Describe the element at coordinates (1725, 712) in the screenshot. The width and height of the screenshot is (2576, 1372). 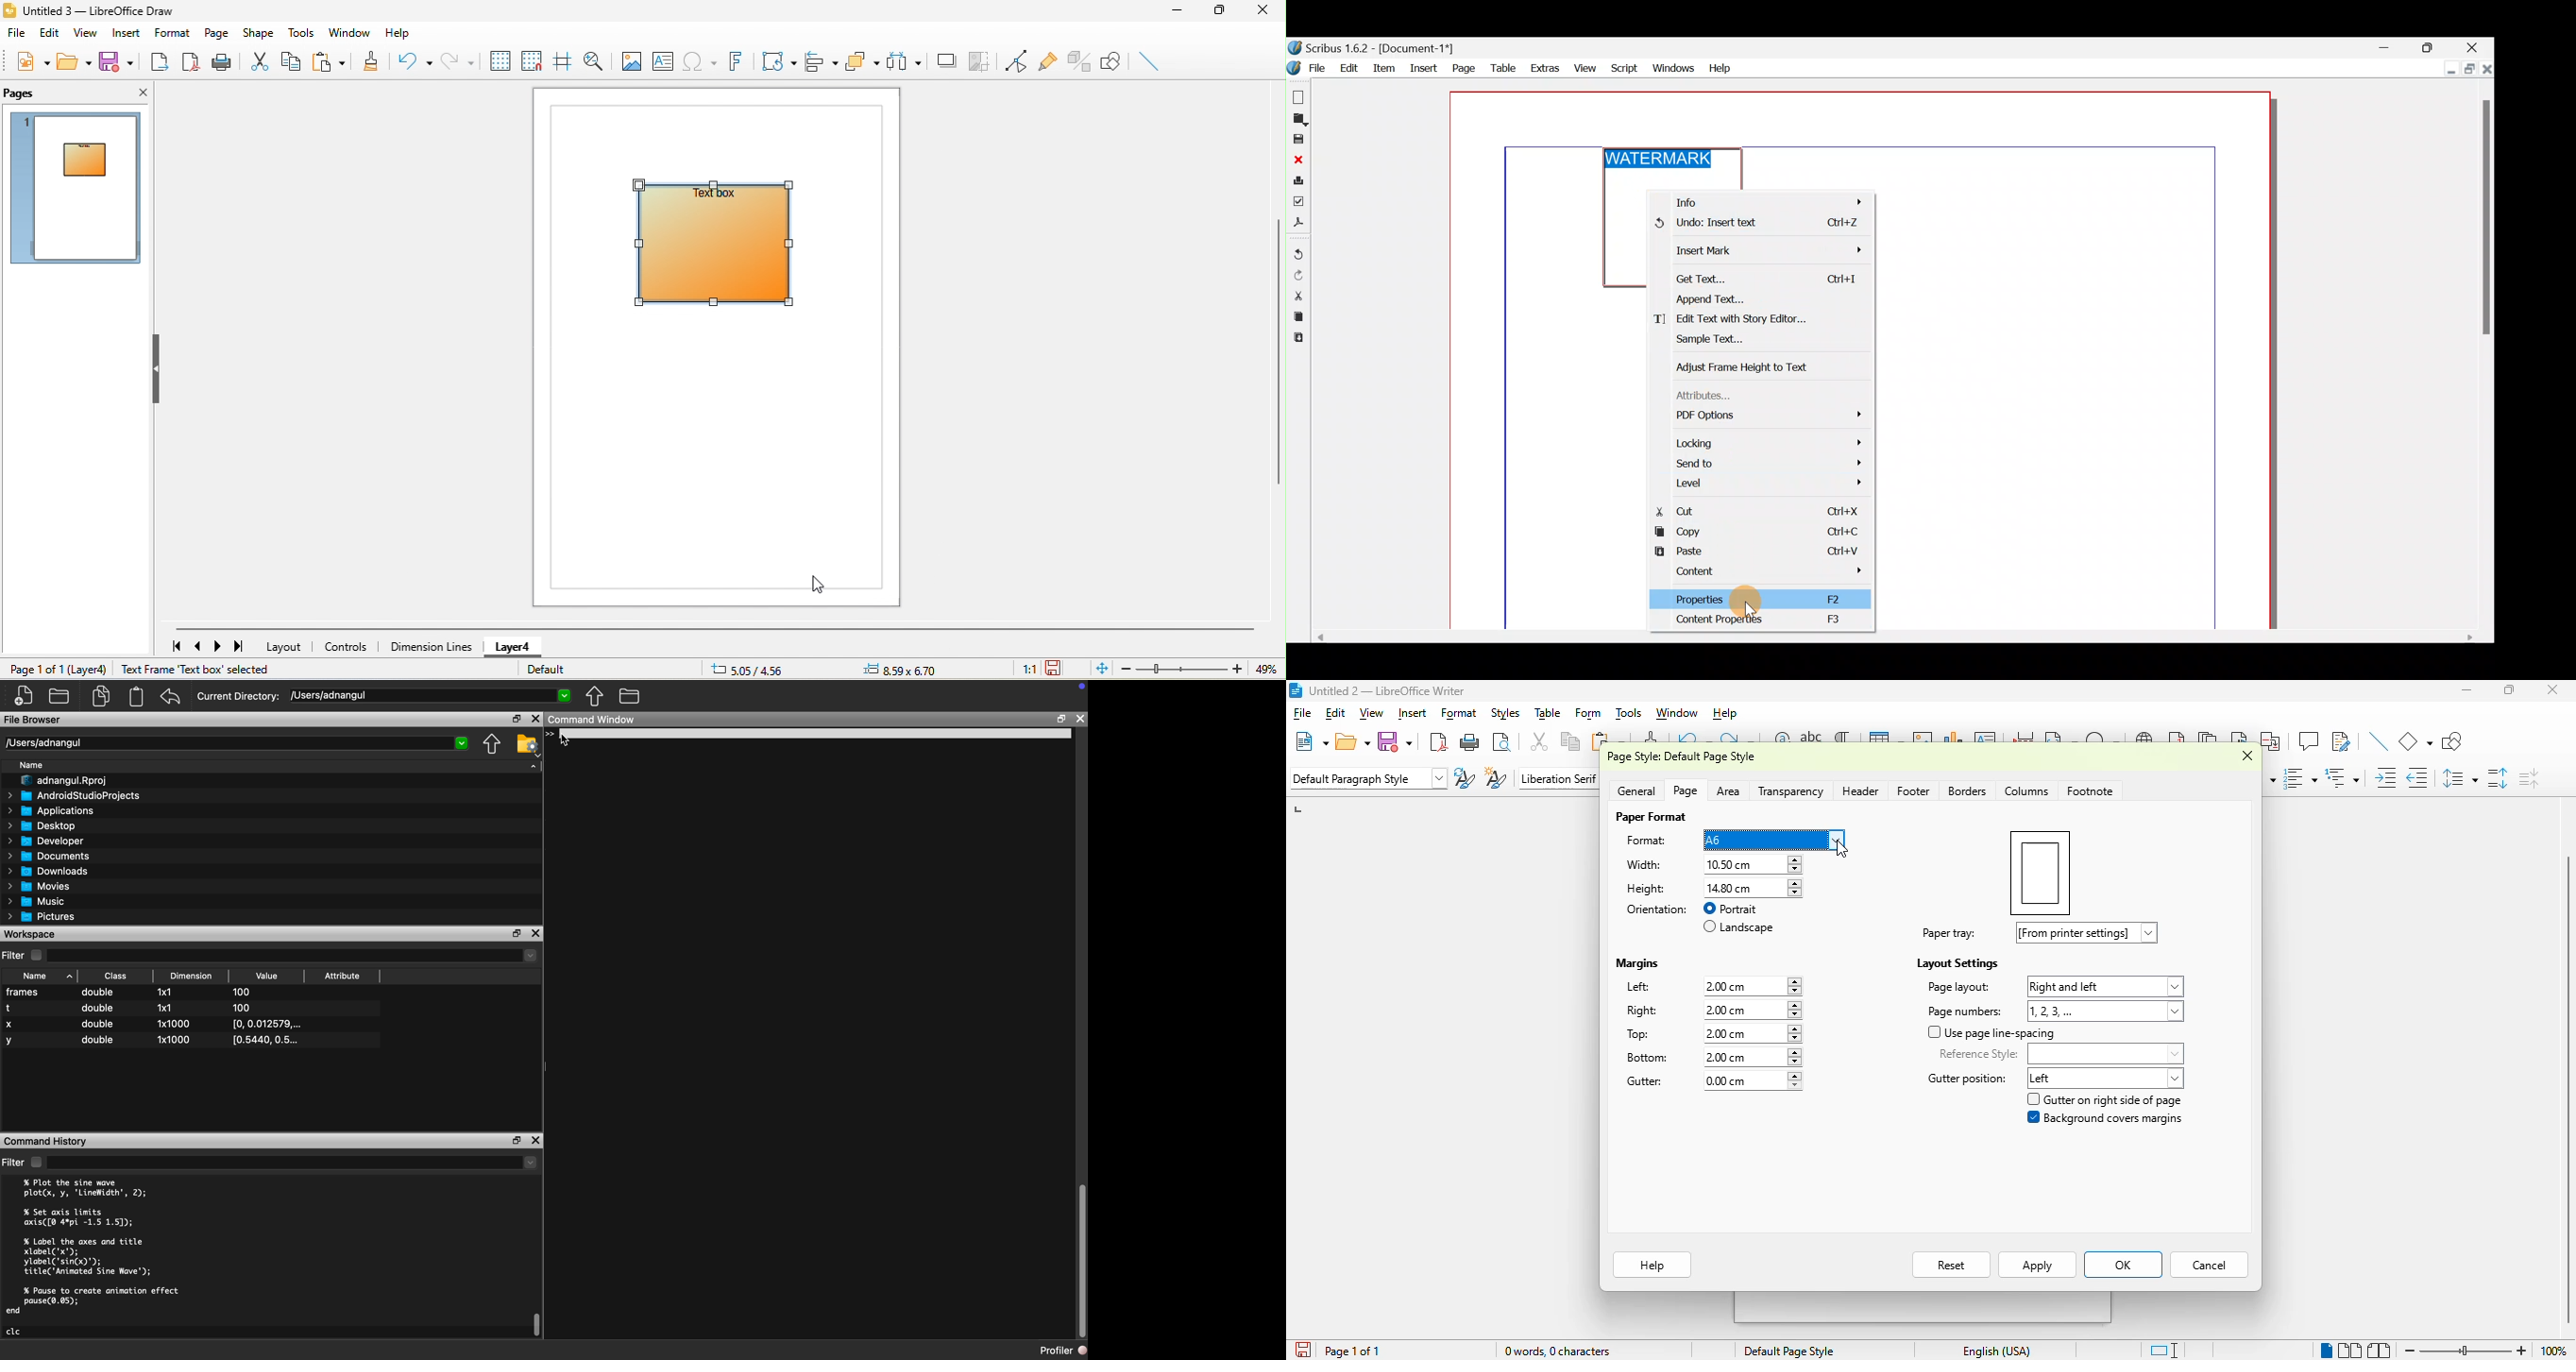
I see `help` at that location.